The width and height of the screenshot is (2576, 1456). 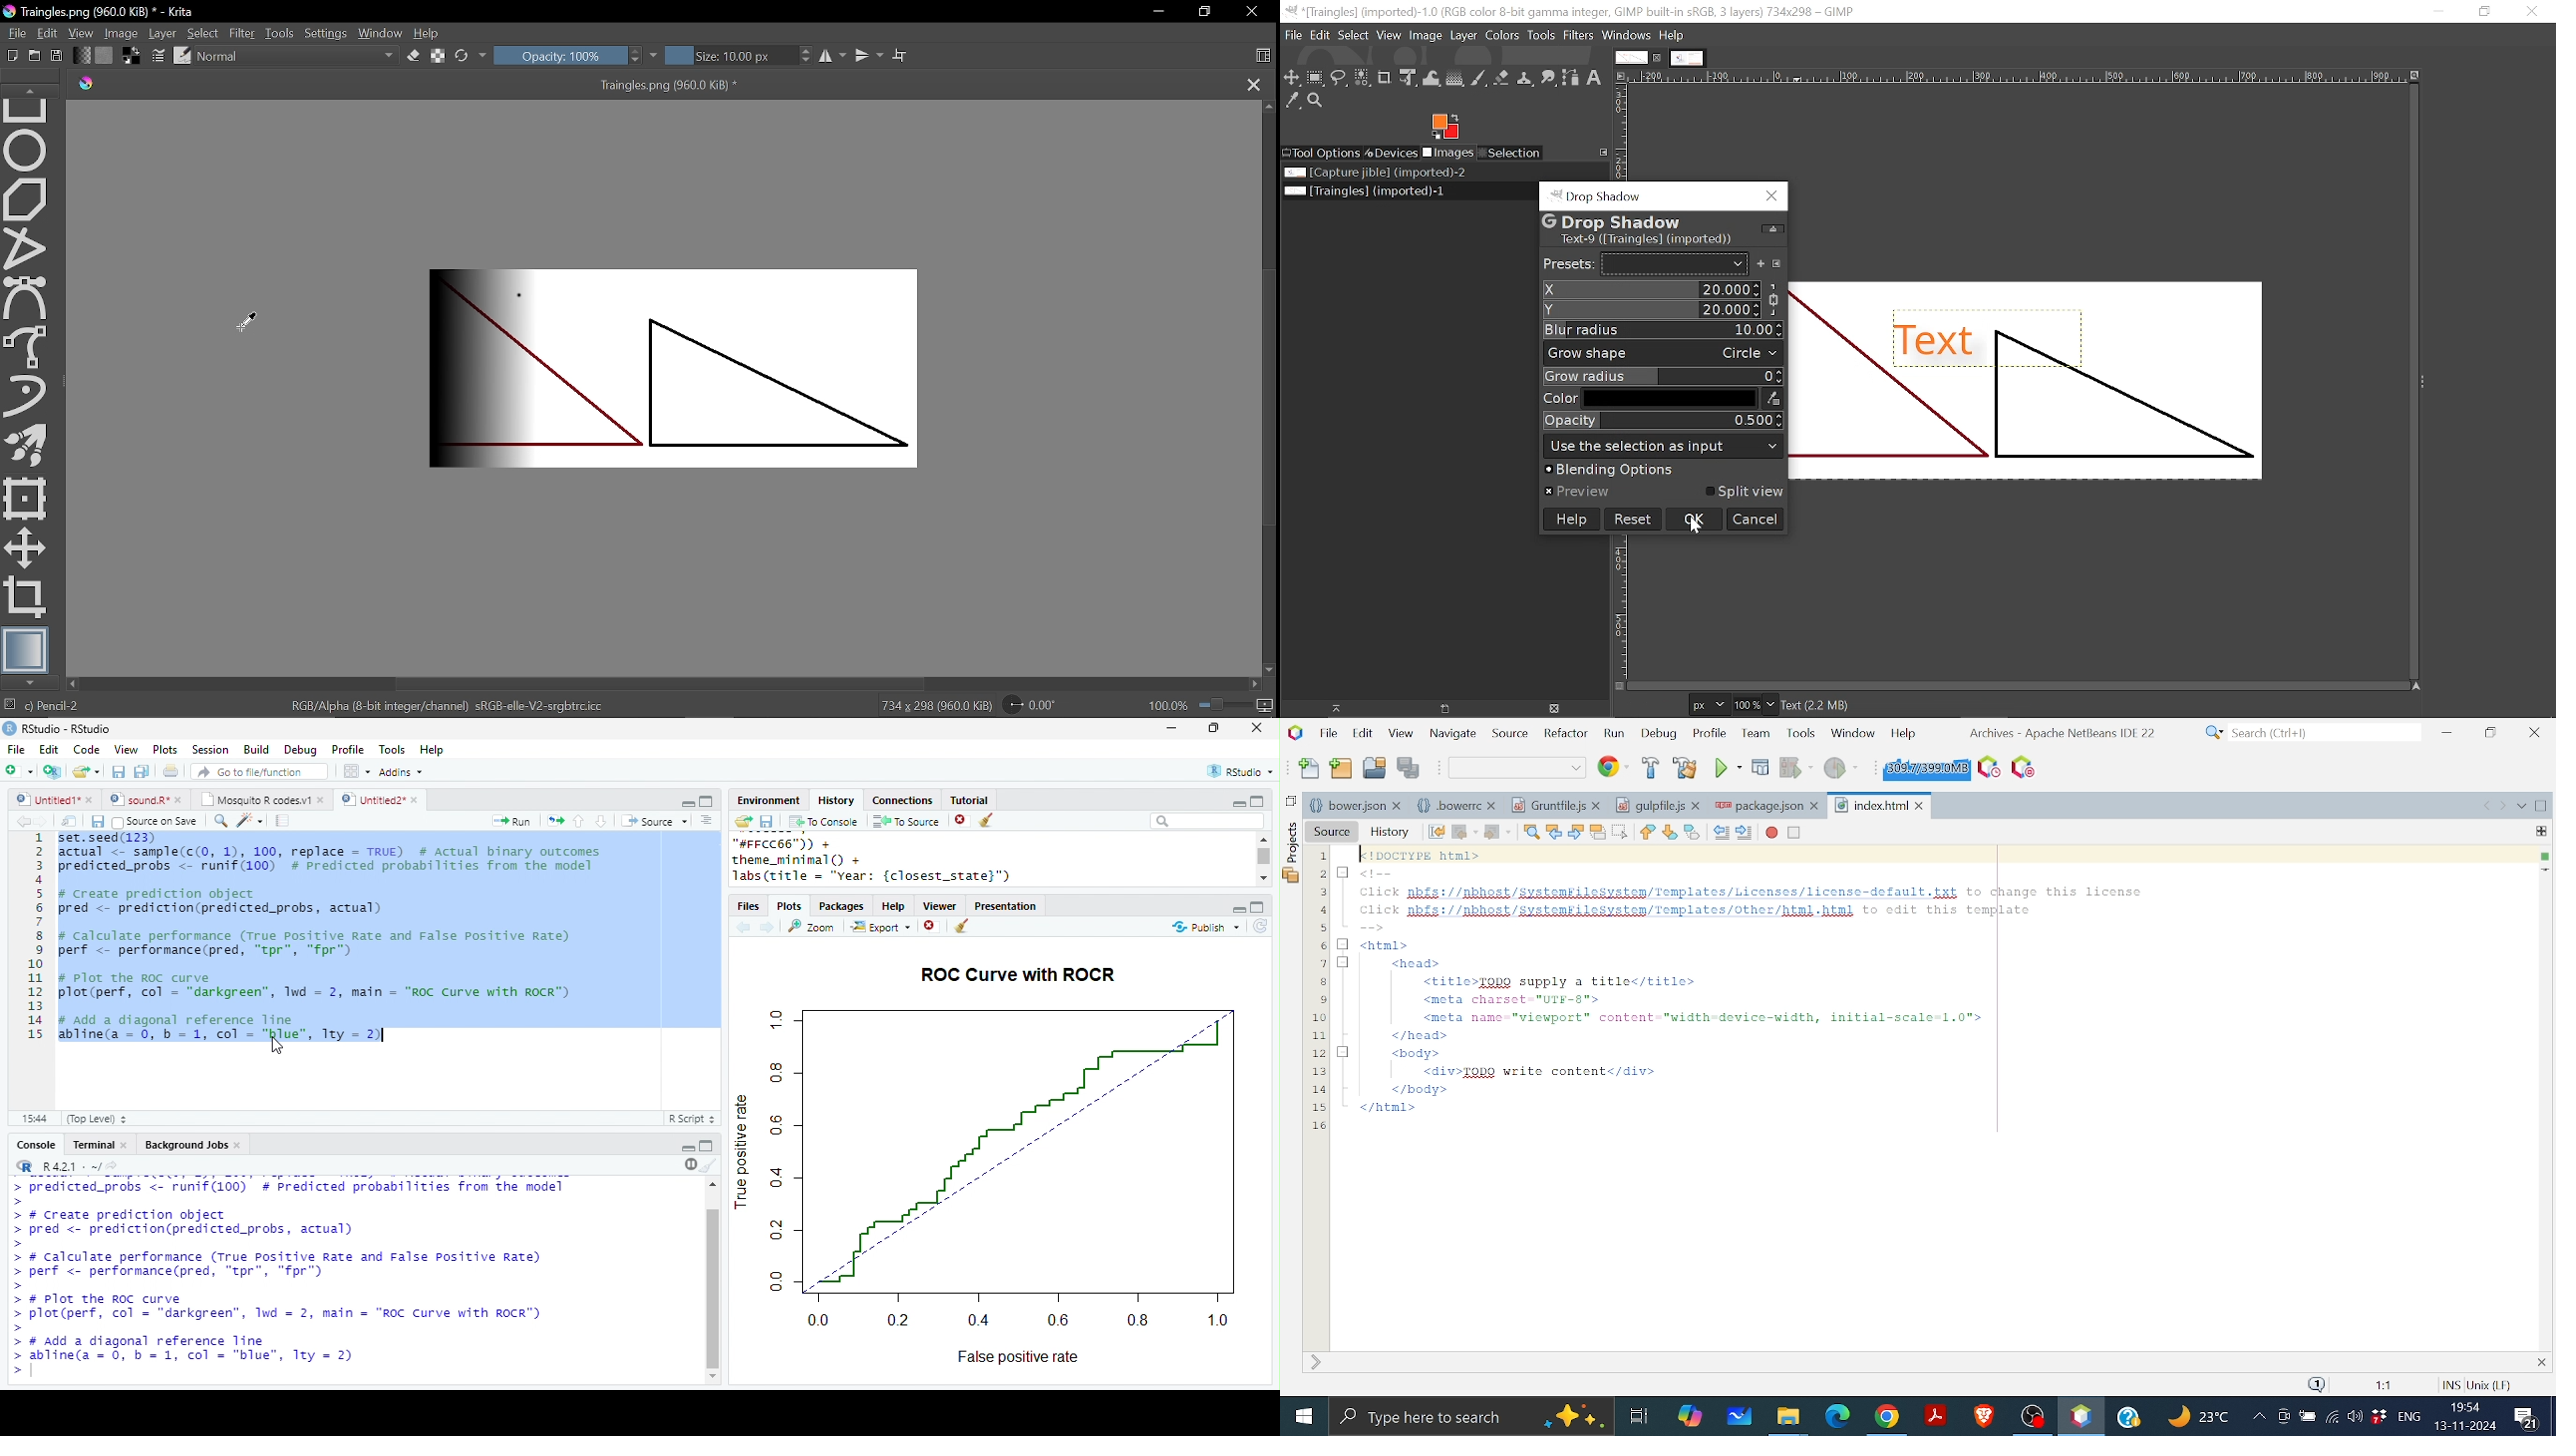 What do you see at coordinates (1207, 820) in the screenshot?
I see `search bar` at bounding box center [1207, 820].